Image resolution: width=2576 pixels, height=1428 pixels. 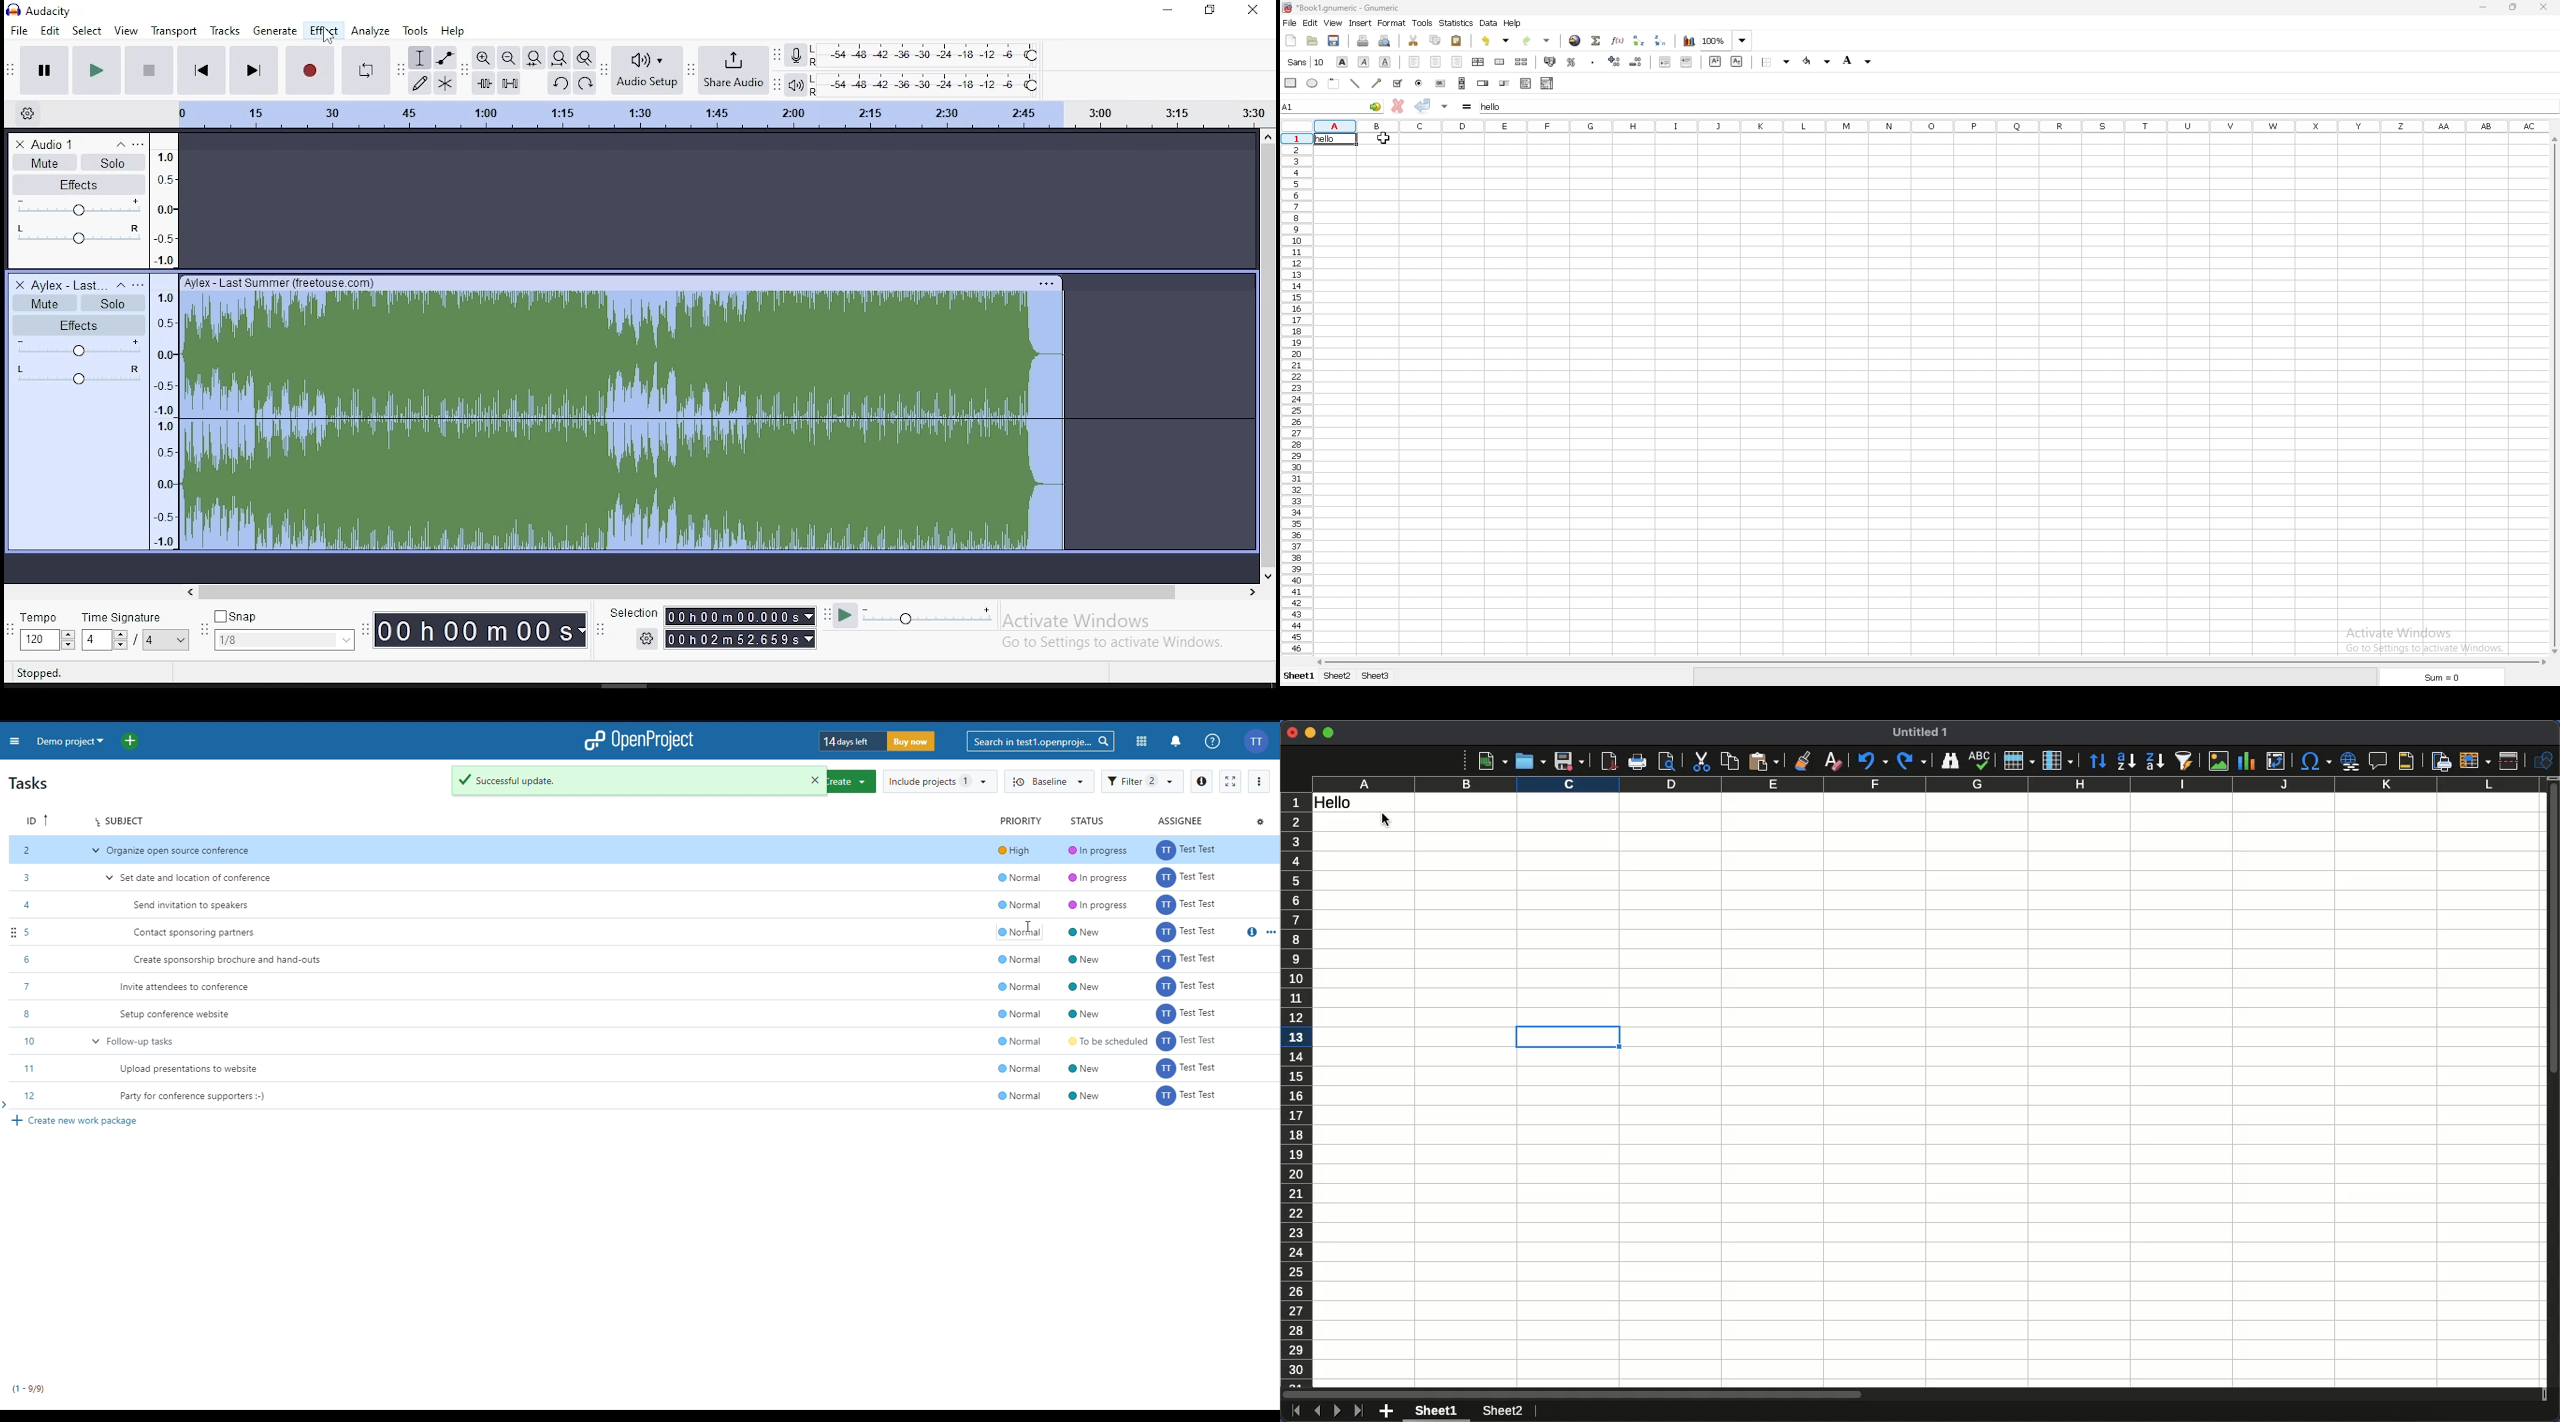 What do you see at coordinates (1230, 781) in the screenshot?
I see `Fullscreen` at bounding box center [1230, 781].